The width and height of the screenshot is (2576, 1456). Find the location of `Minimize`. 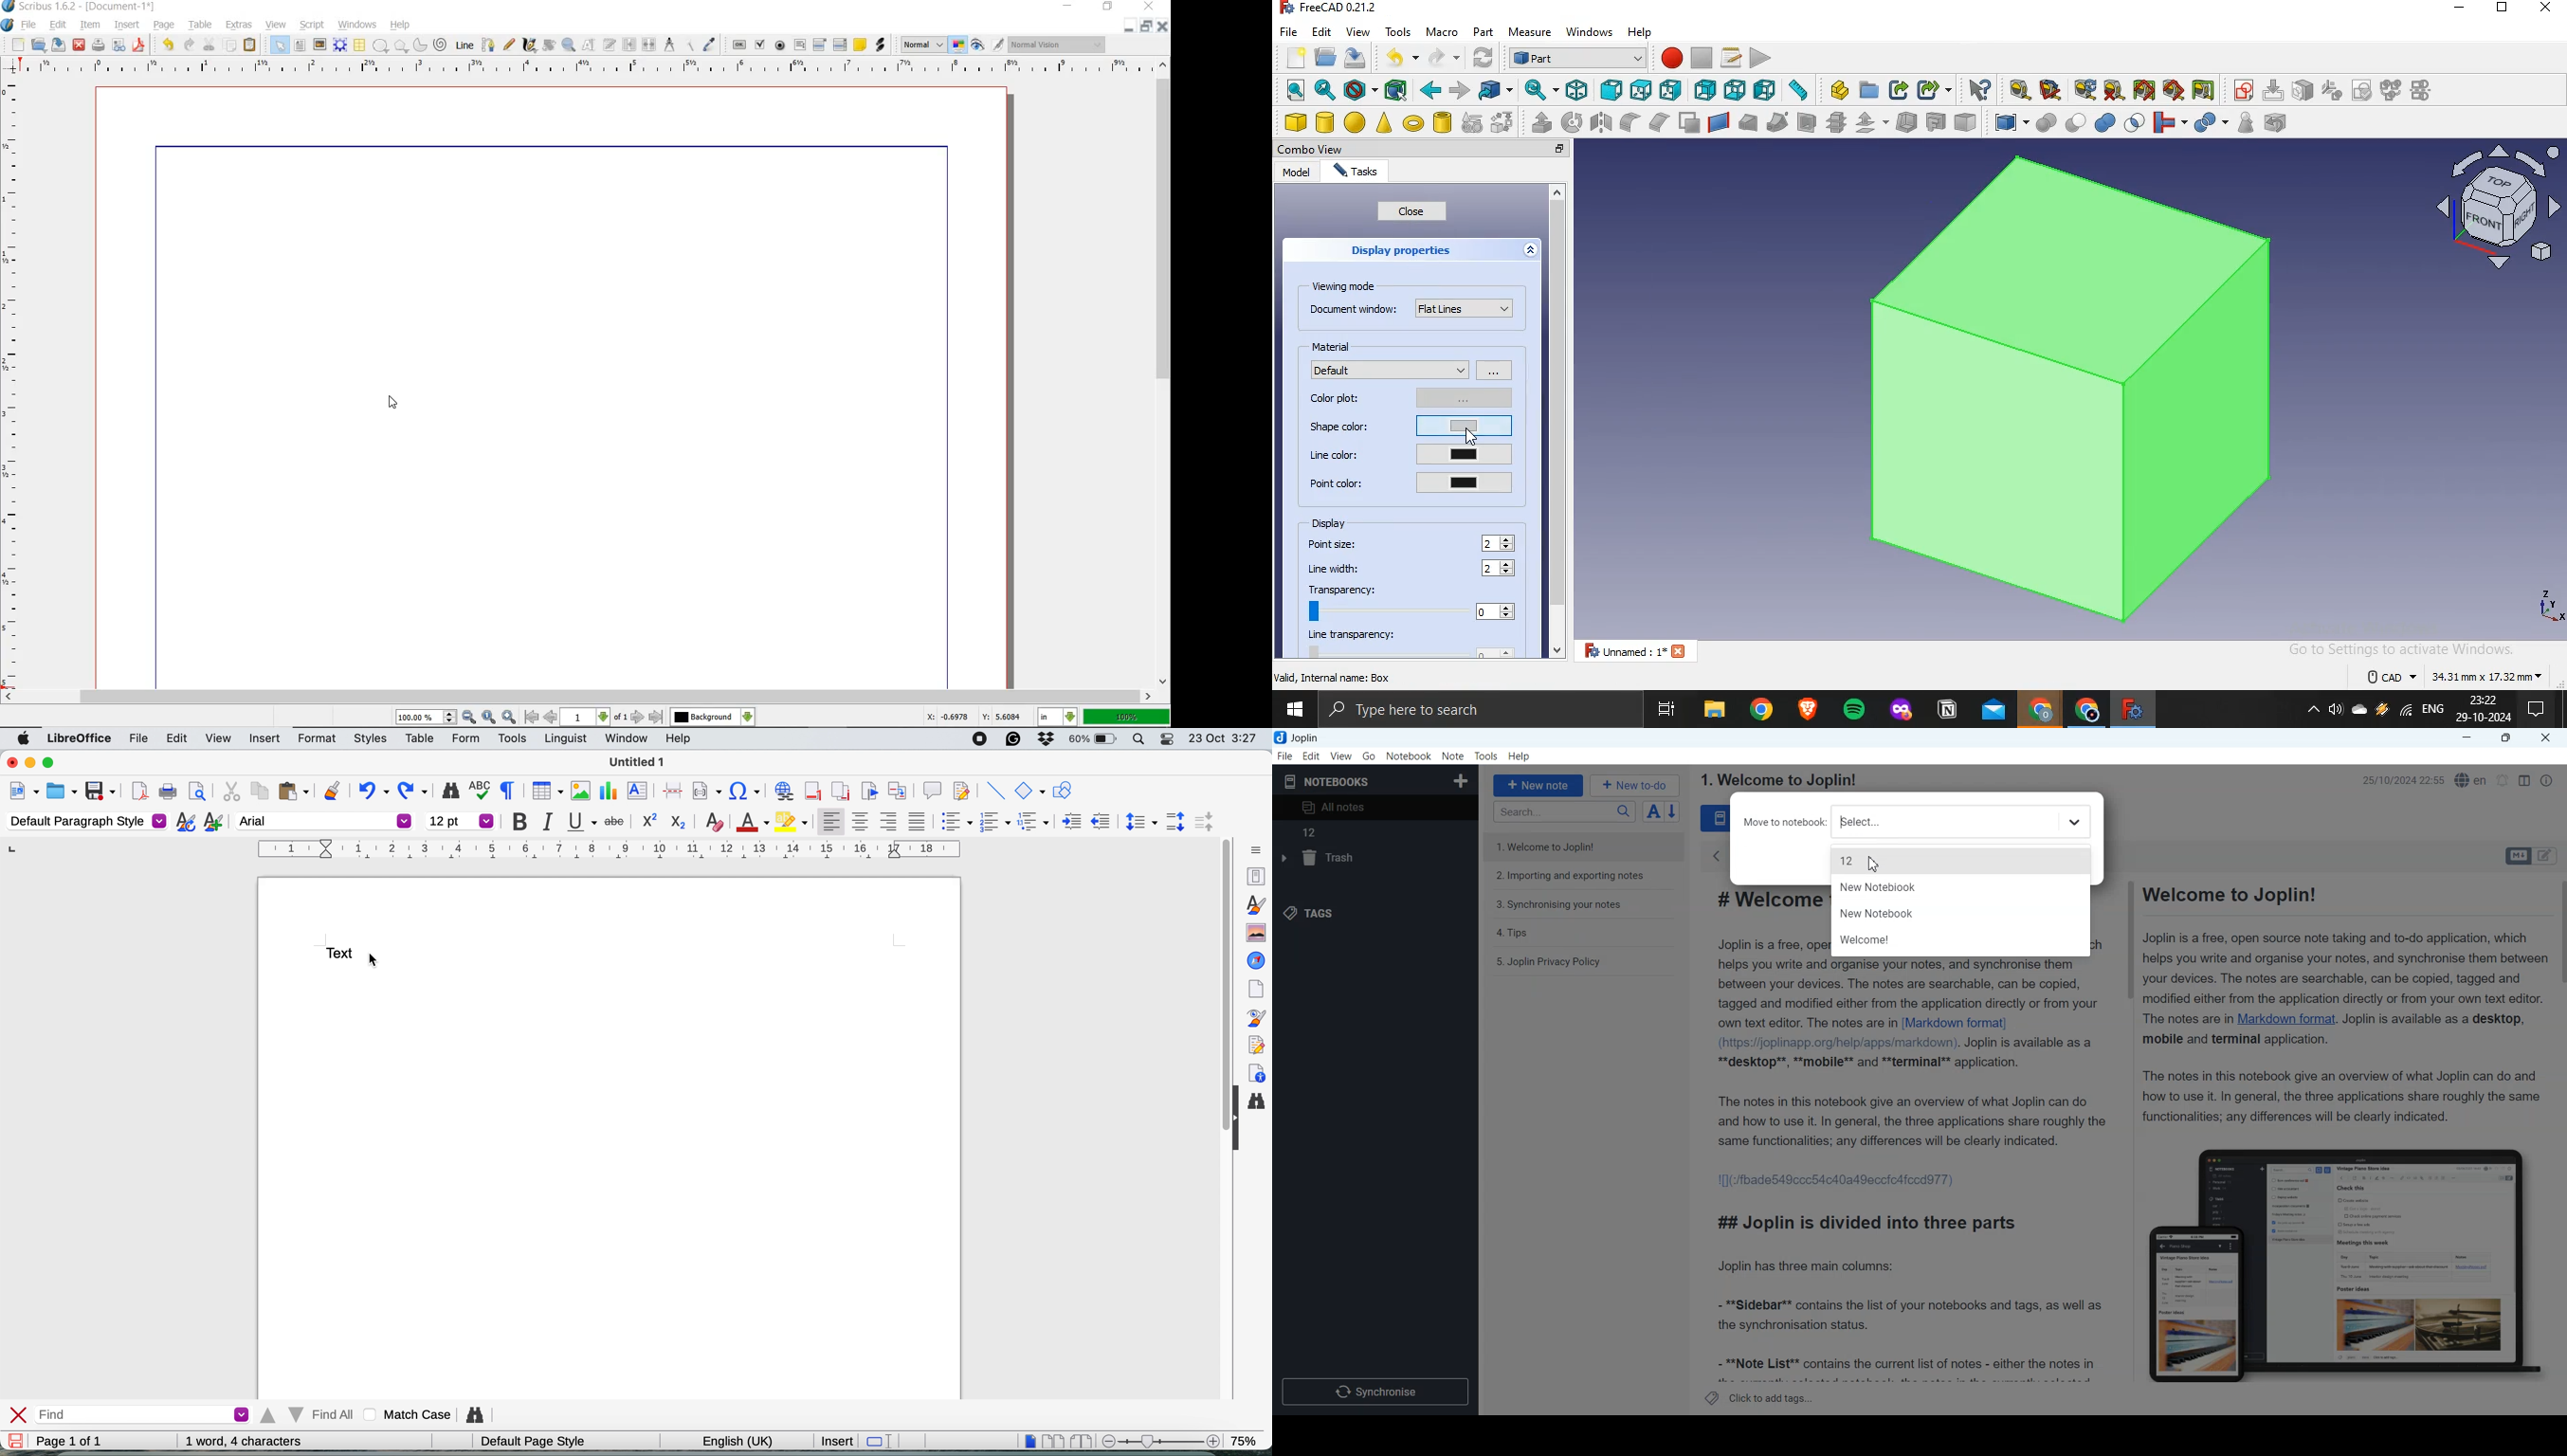

Minimize is located at coordinates (2467, 738).